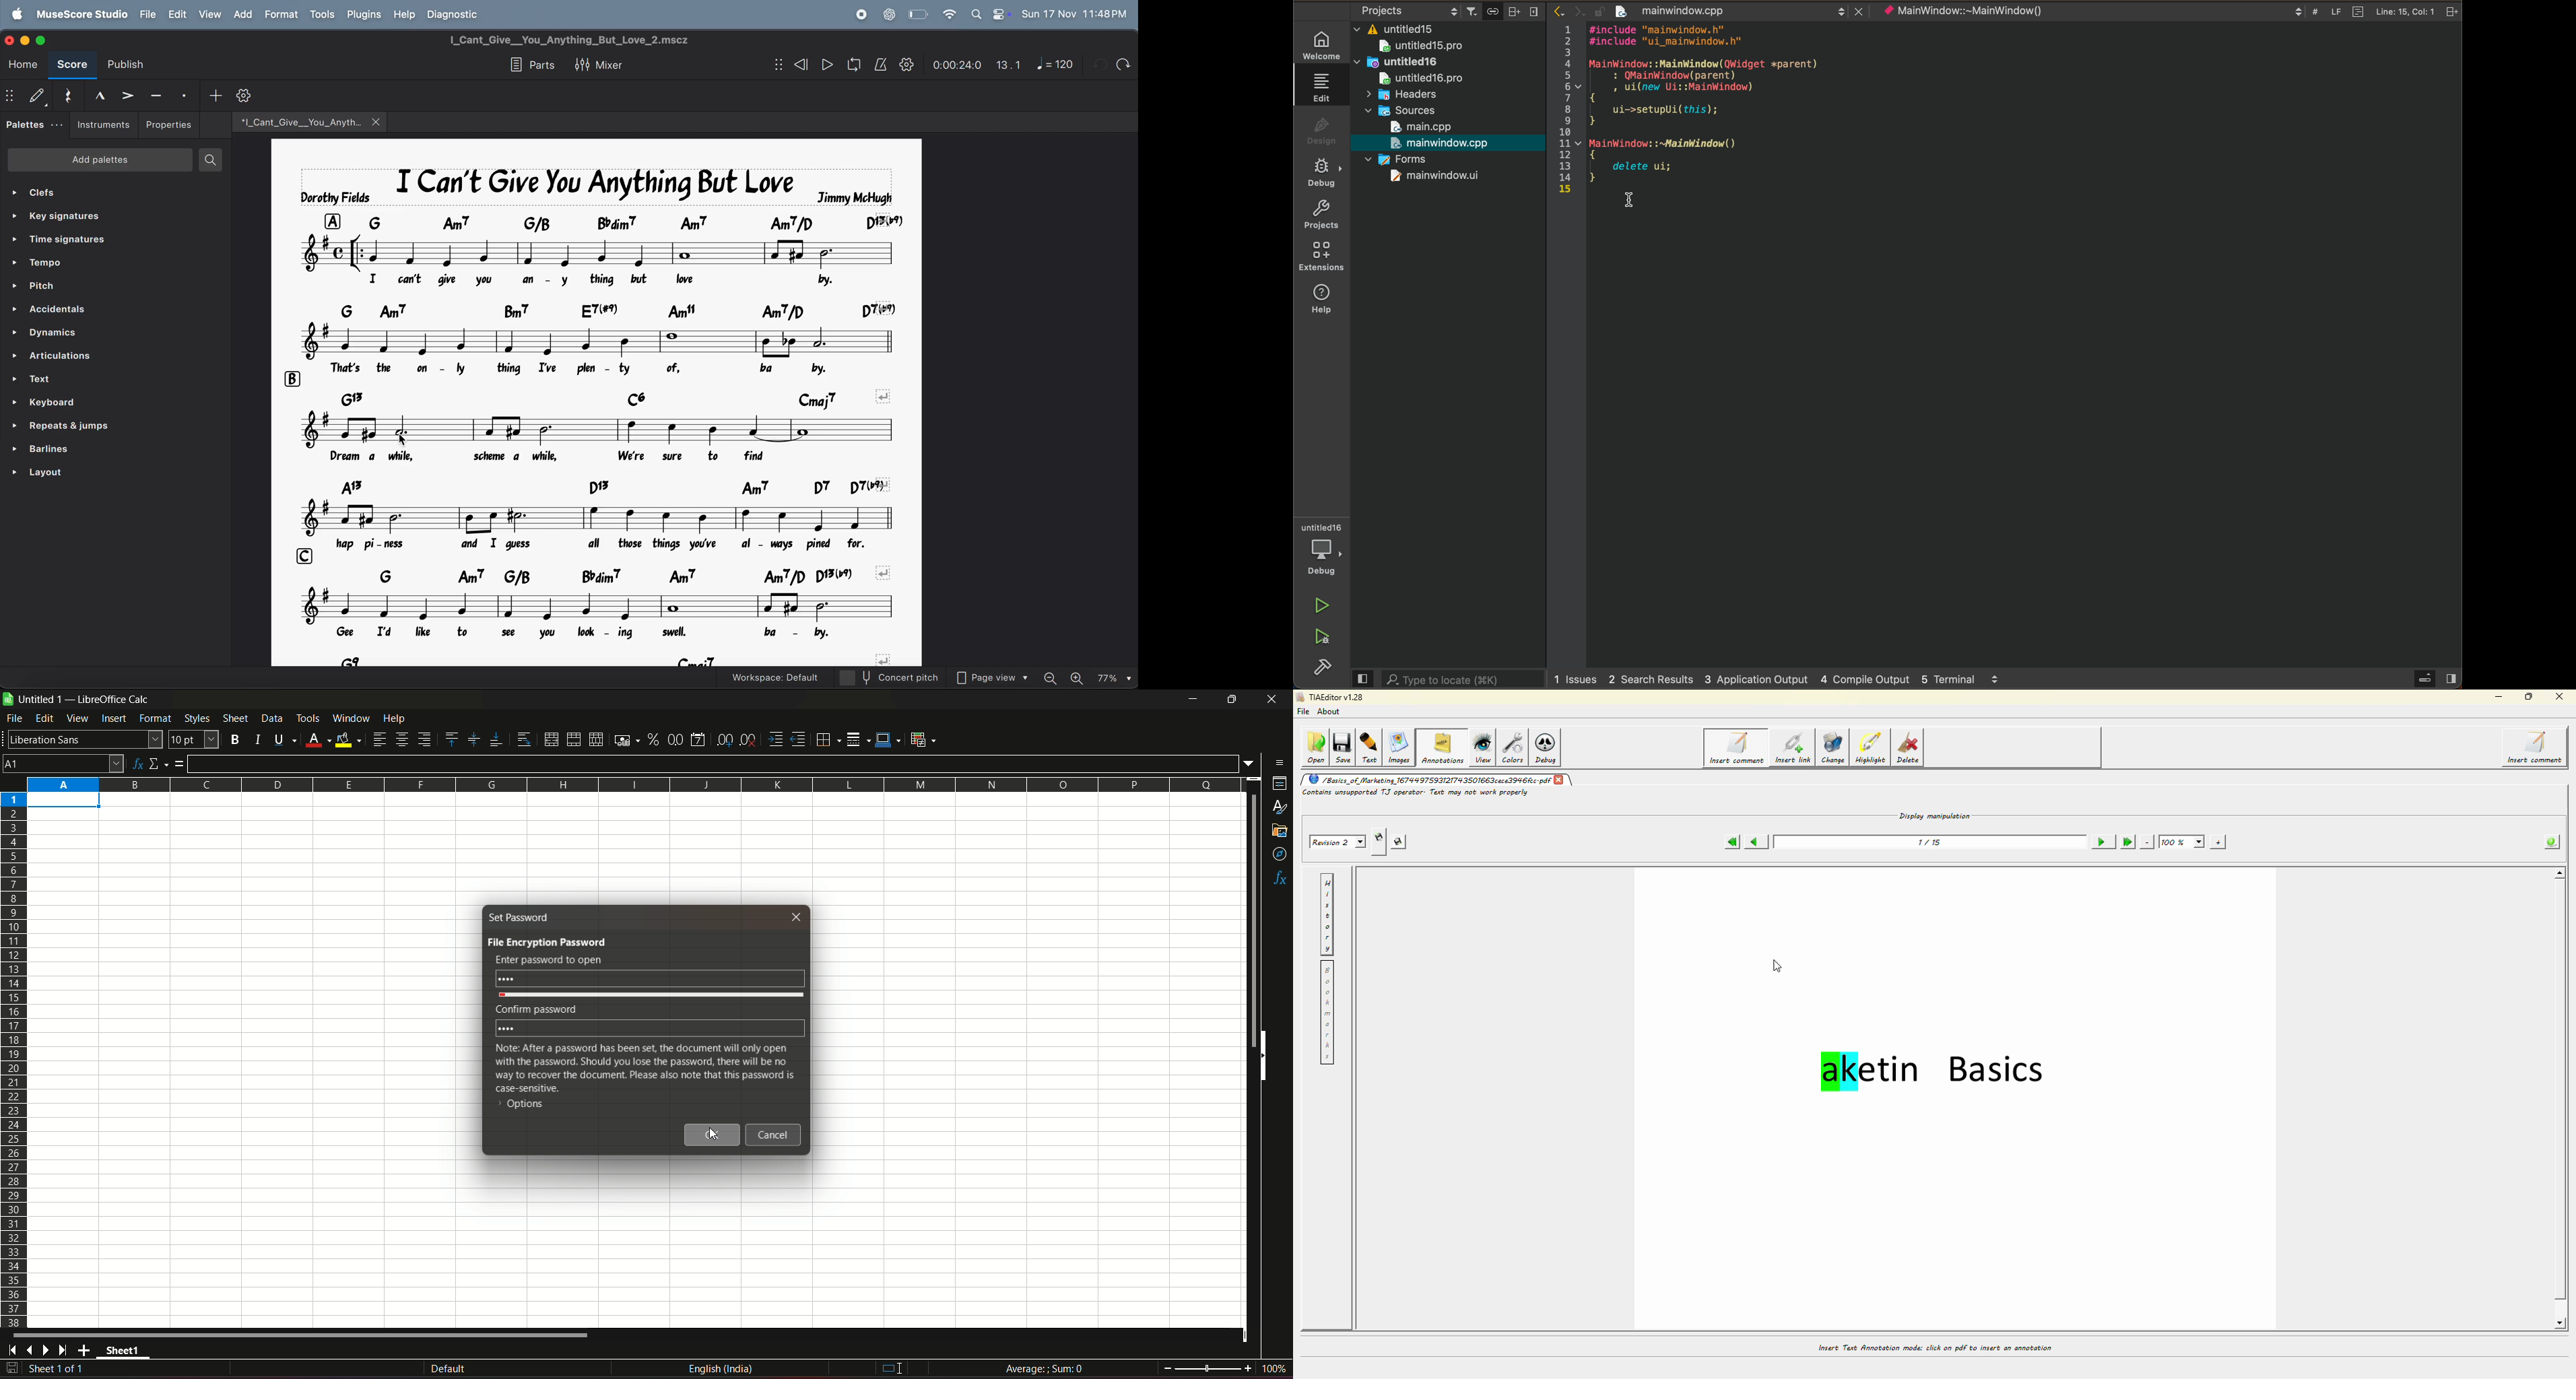 The width and height of the screenshot is (2576, 1400). Describe the element at coordinates (1247, 1368) in the screenshot. I see `zoom in` at that location.